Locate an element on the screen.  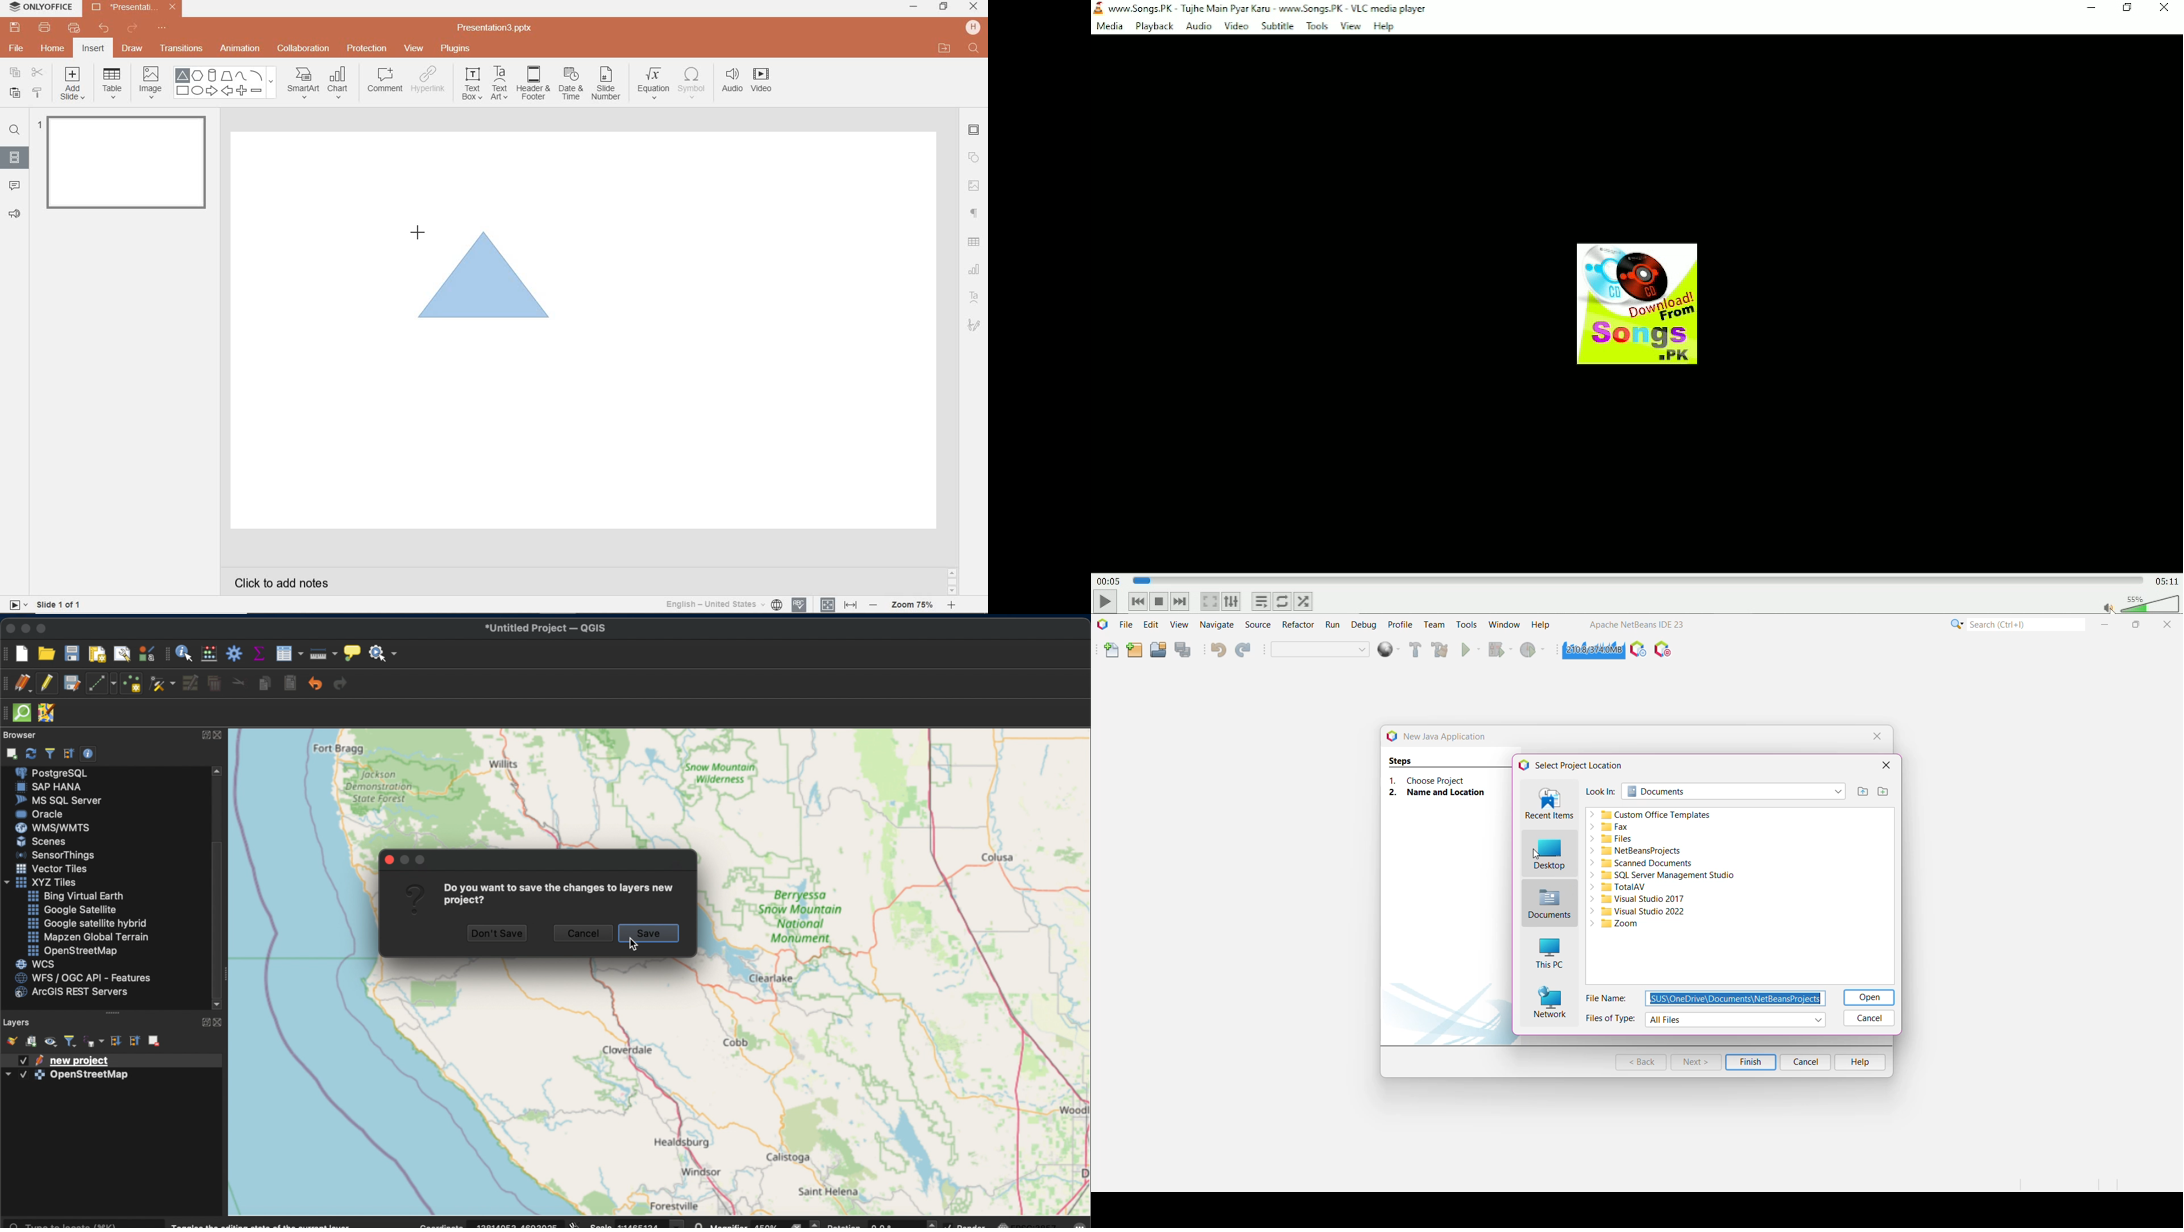
shape is located at coordinates (487, 282).